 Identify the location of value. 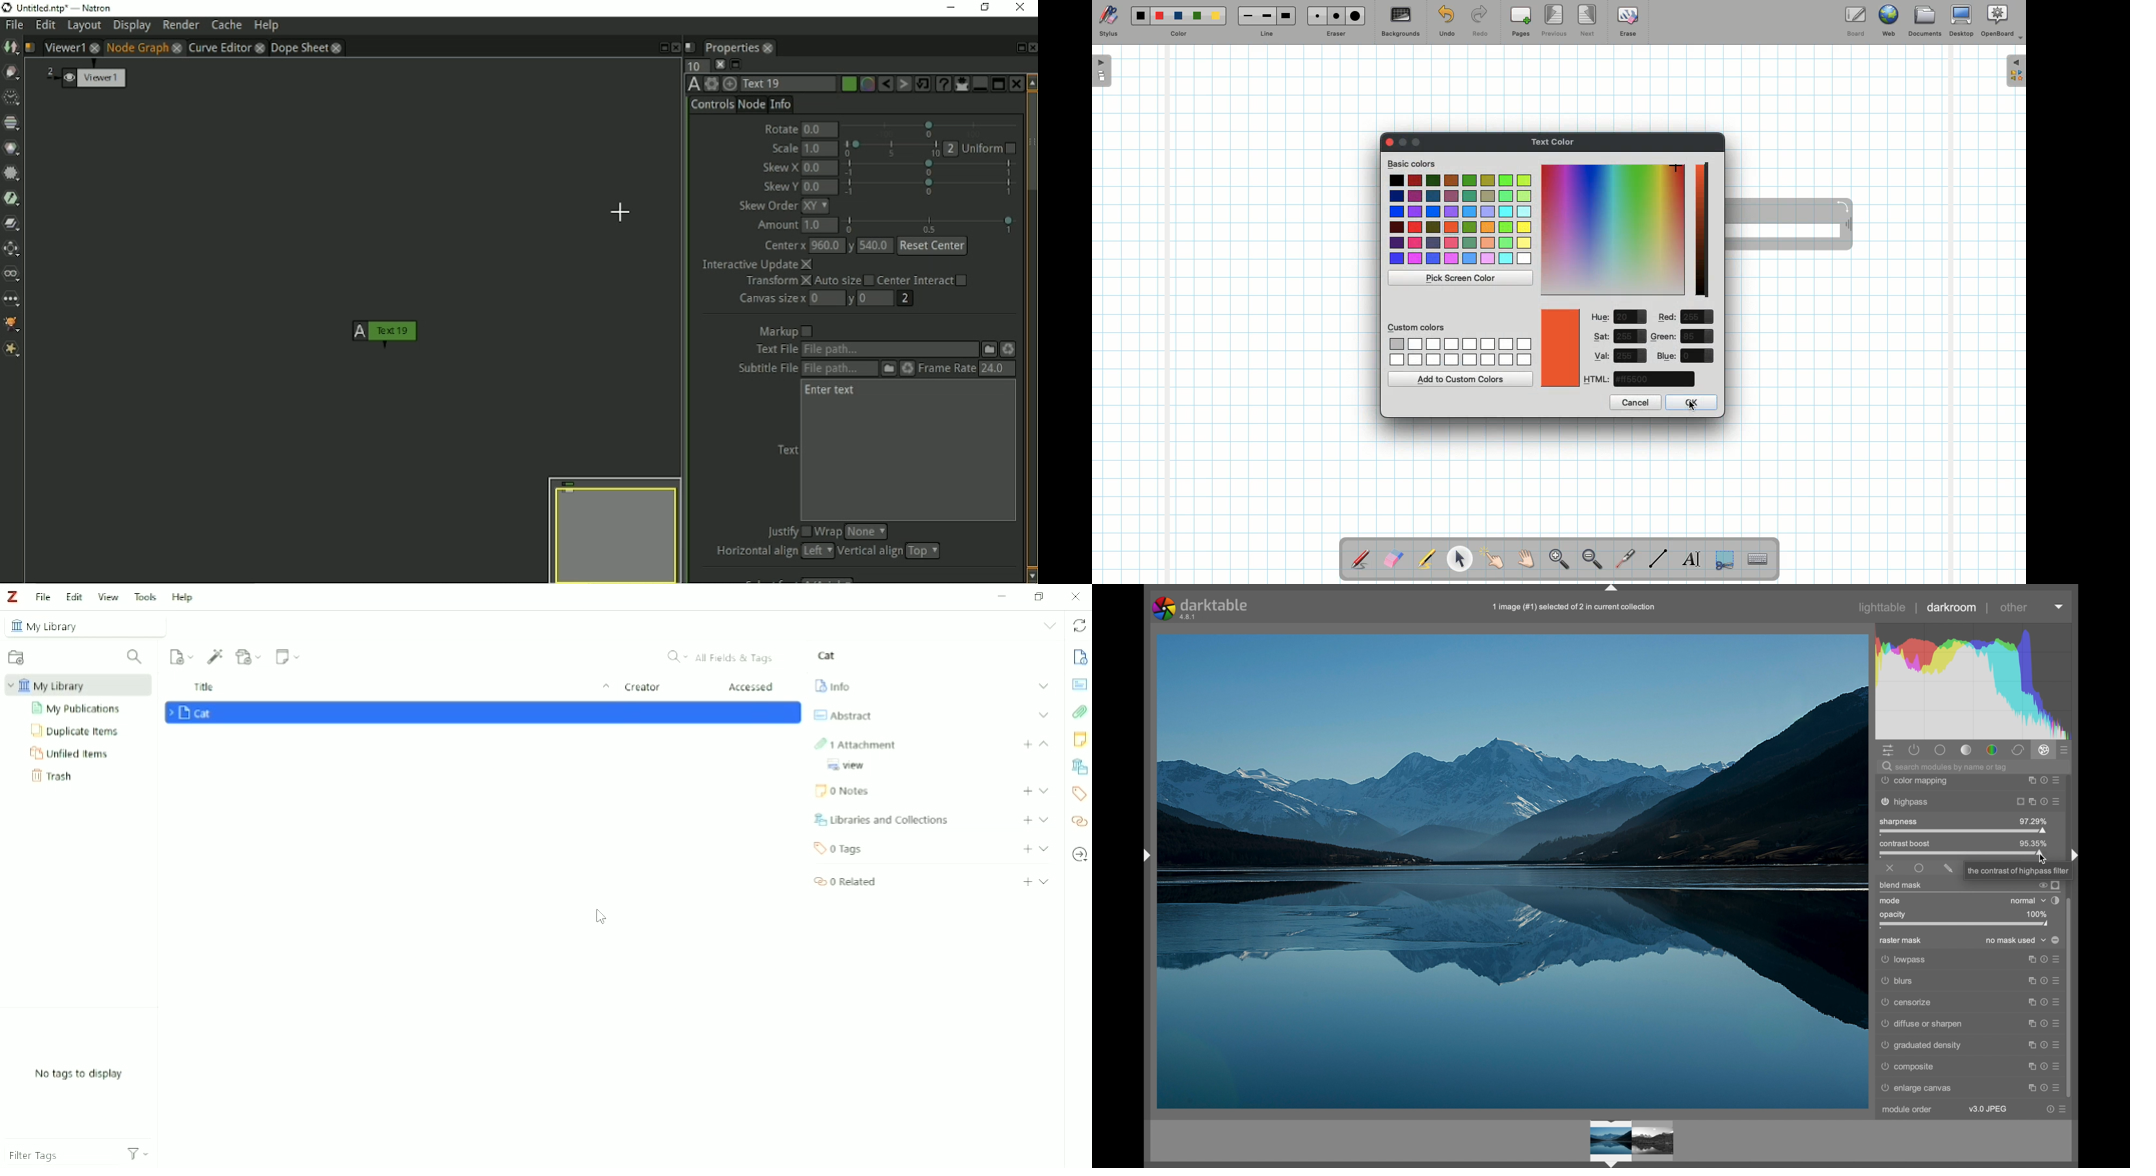
(1698, 336).